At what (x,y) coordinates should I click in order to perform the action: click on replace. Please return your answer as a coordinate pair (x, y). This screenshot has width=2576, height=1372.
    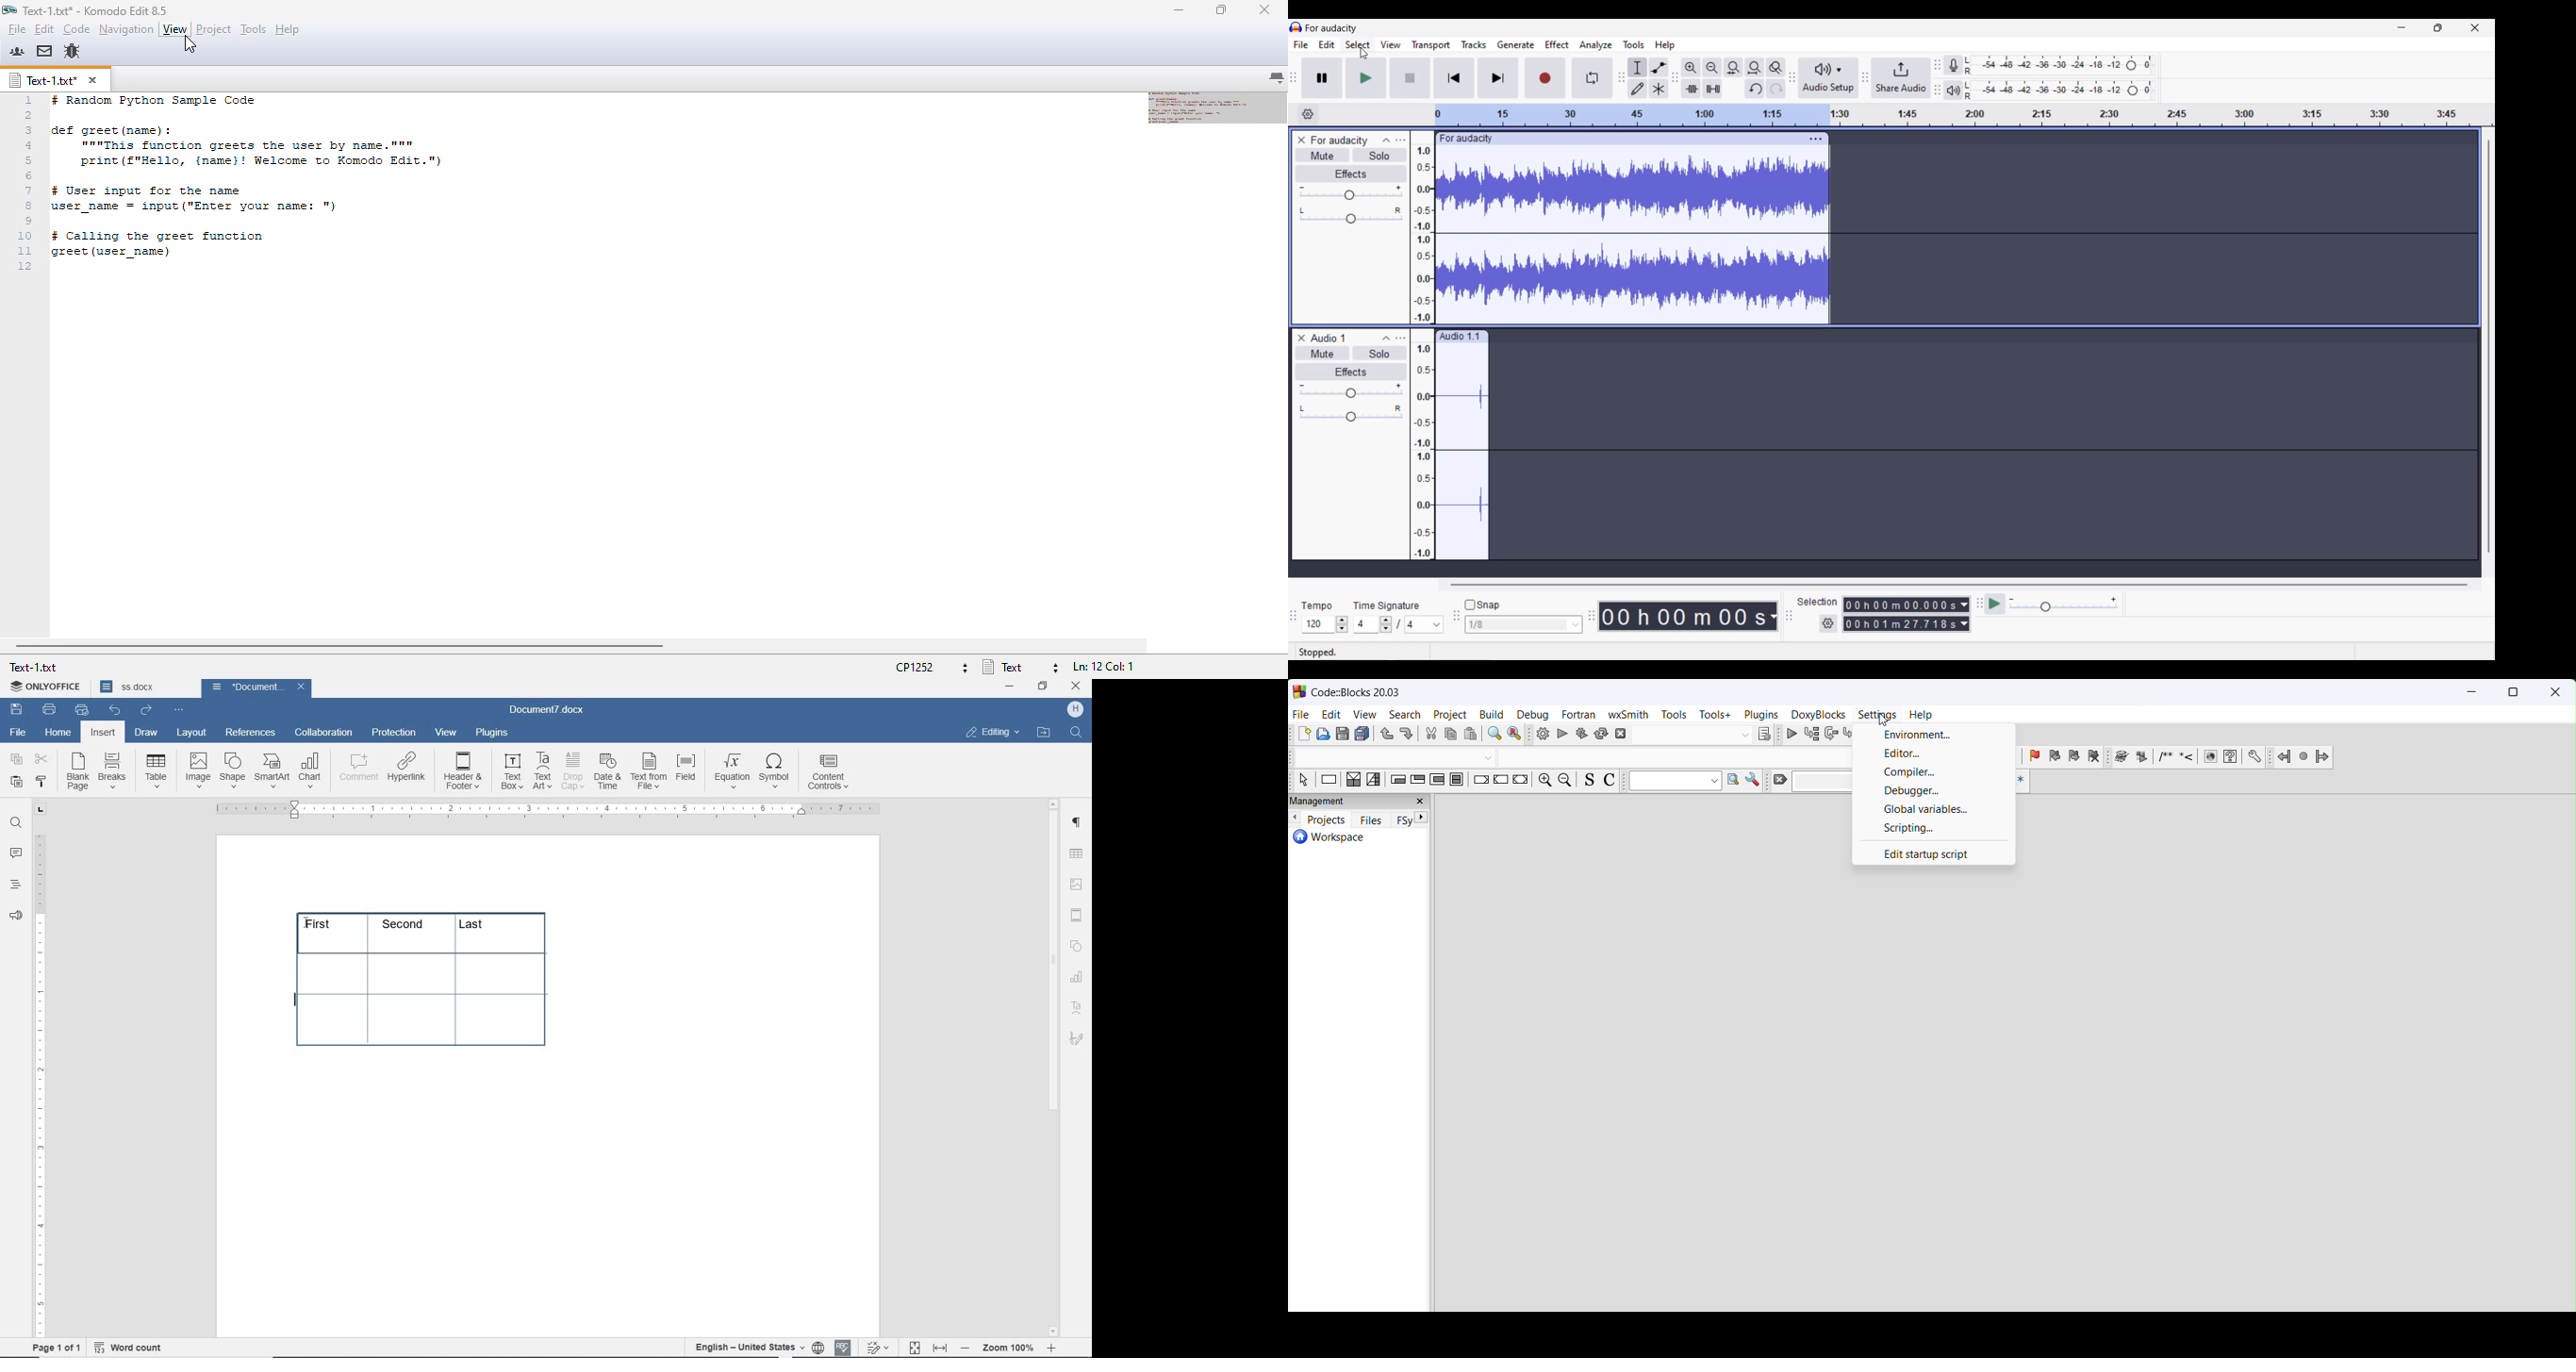
    Looking at the image, I should click on (1517, 735).